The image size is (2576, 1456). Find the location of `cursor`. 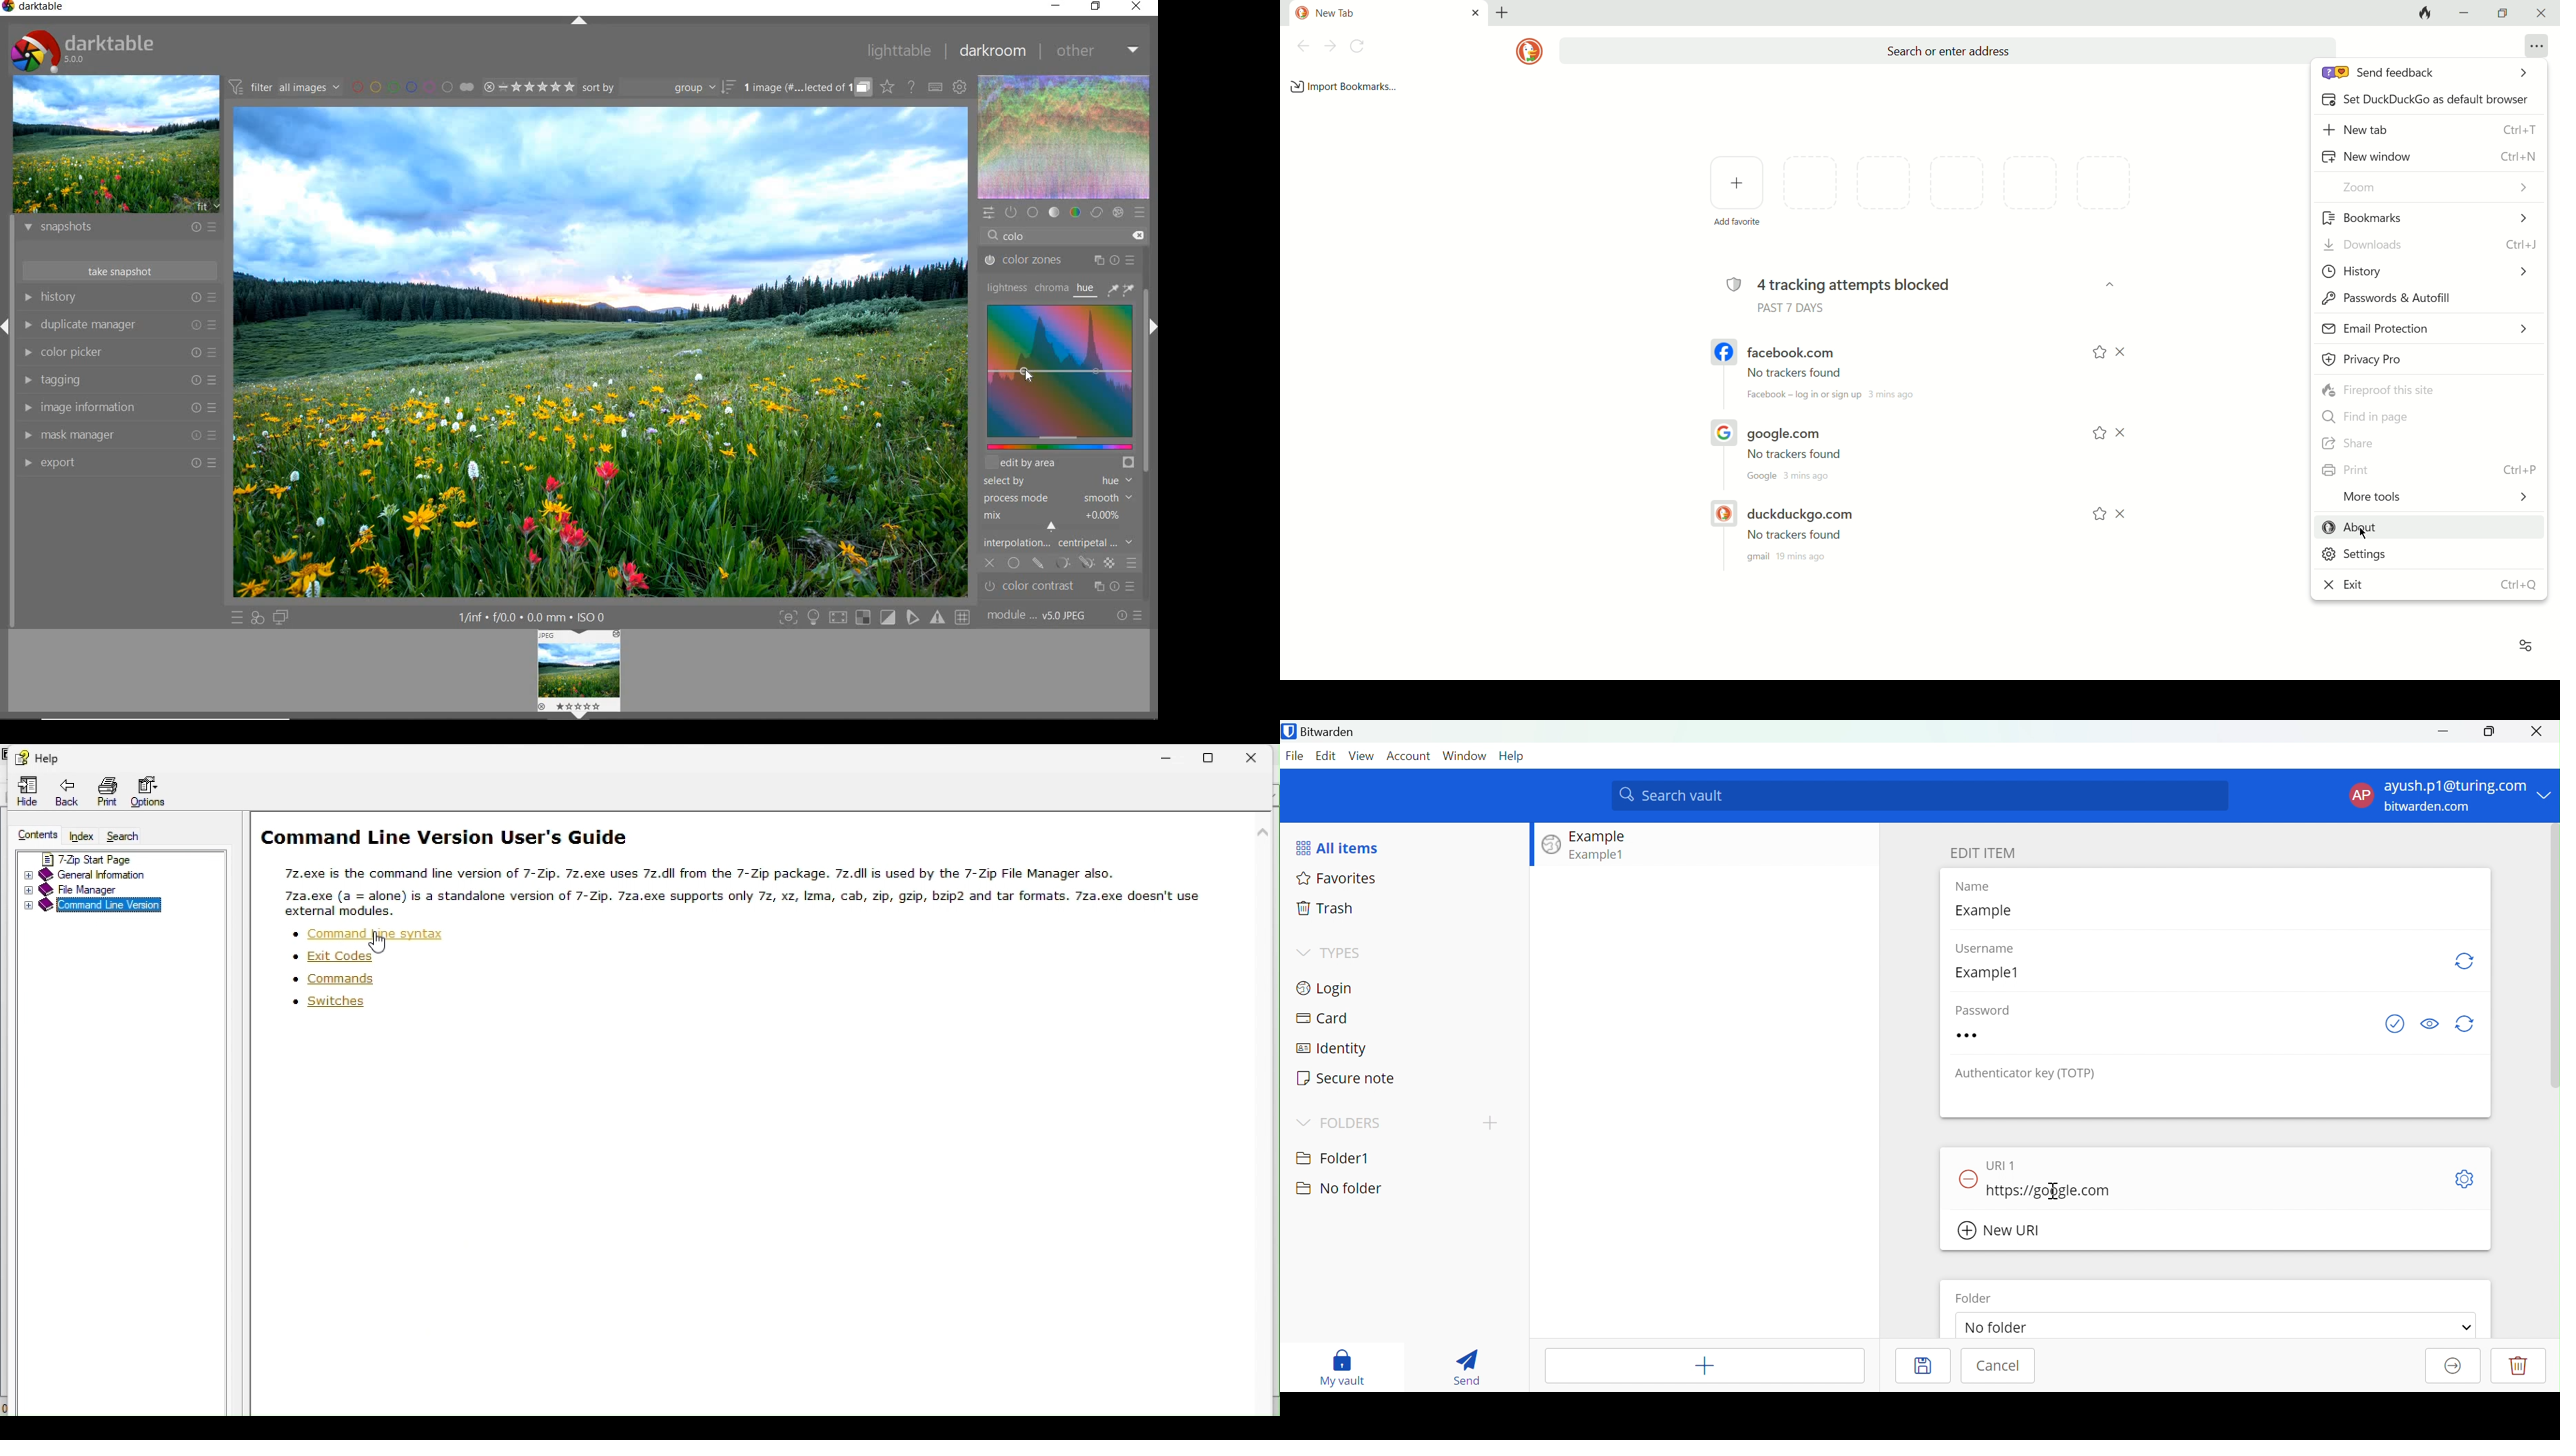

cursor is located at coordinates (2065, 1187).